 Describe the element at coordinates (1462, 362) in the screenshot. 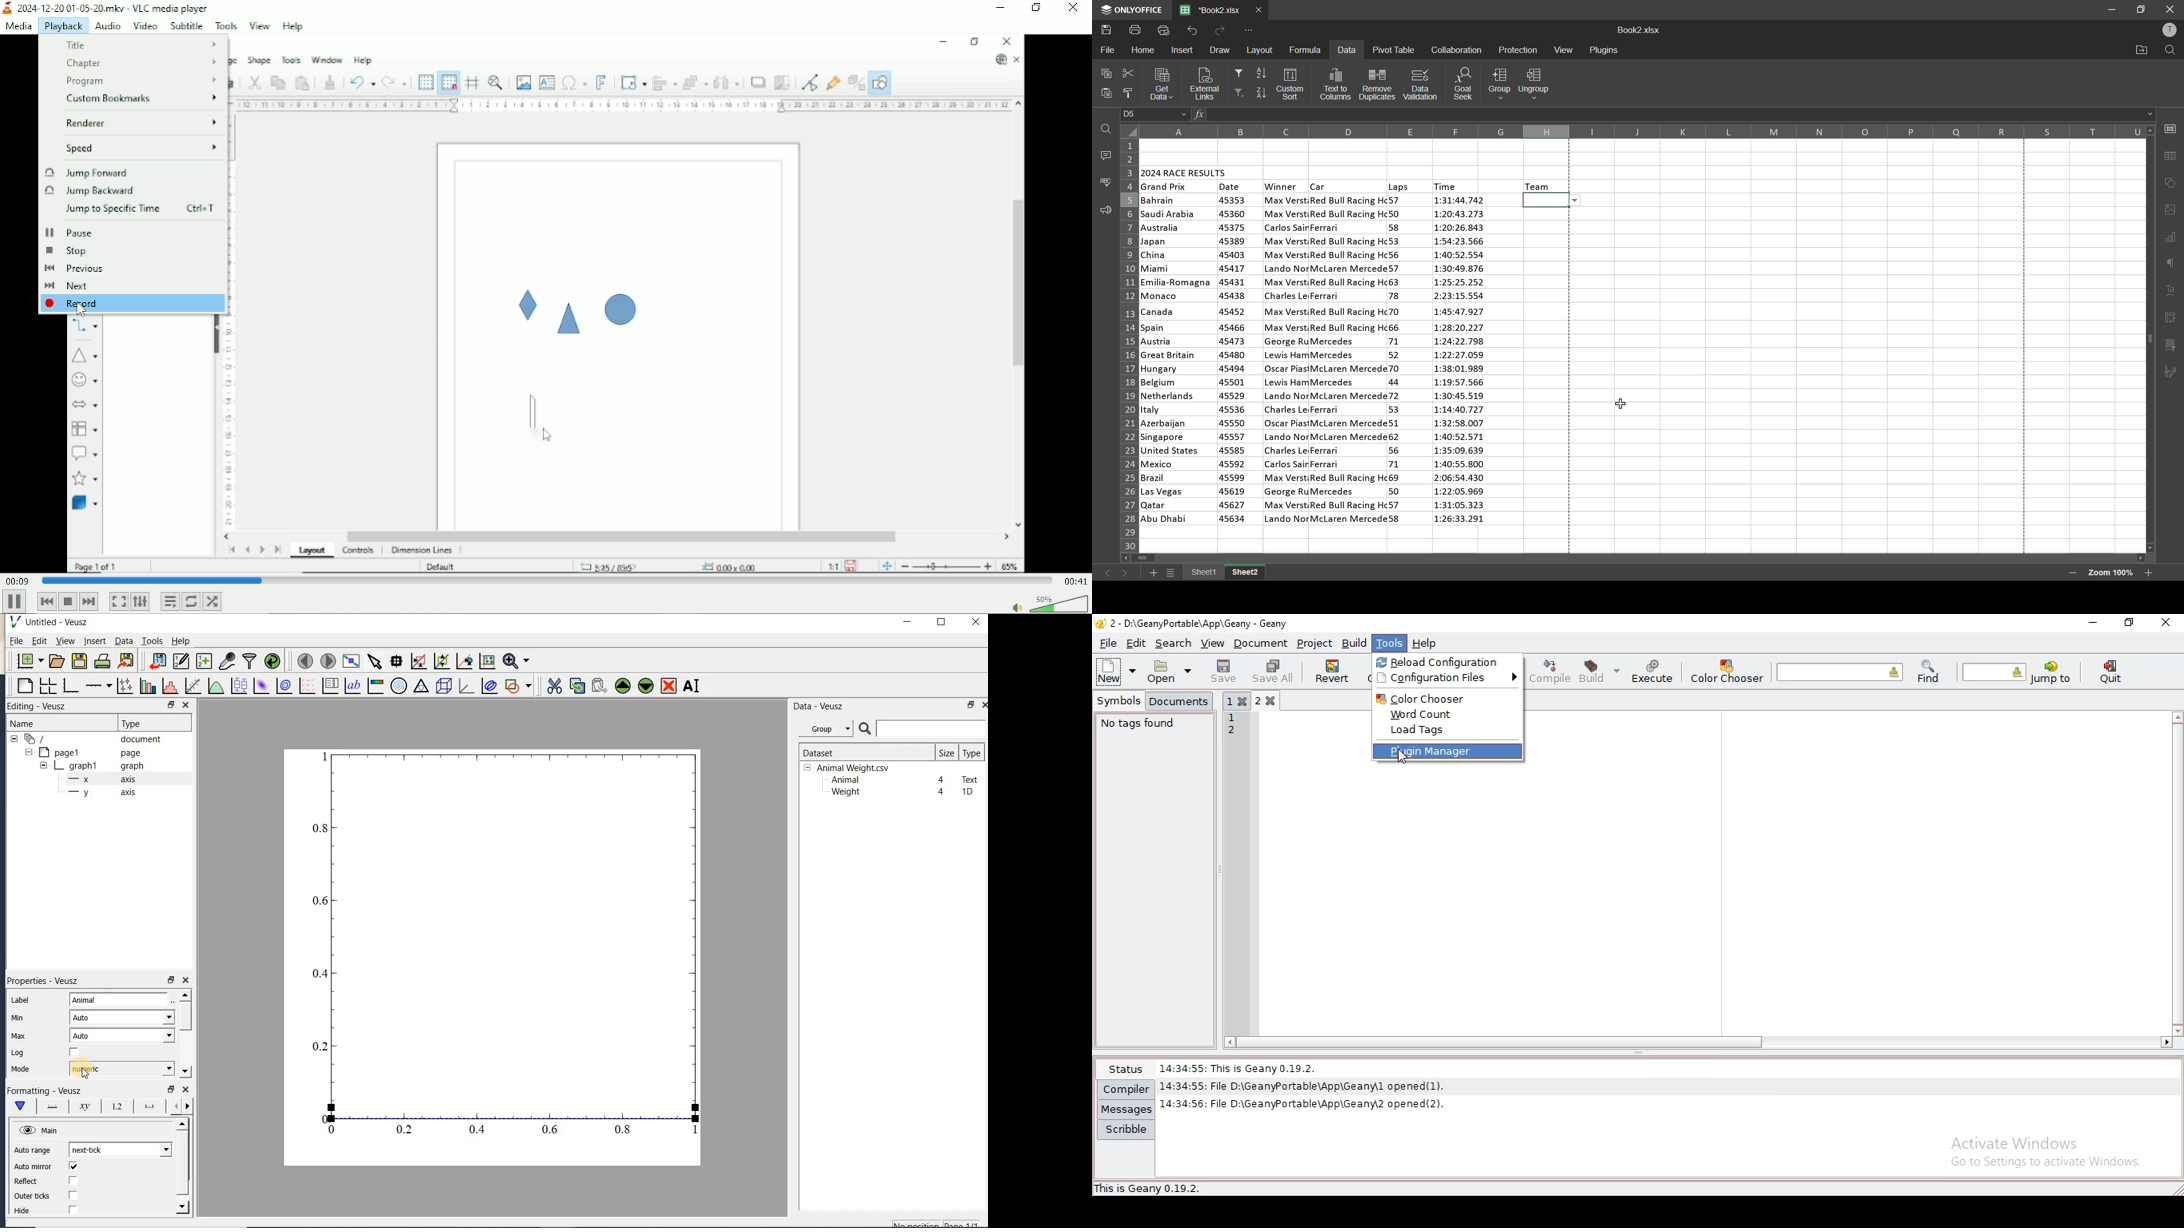

I see `time` at that location.